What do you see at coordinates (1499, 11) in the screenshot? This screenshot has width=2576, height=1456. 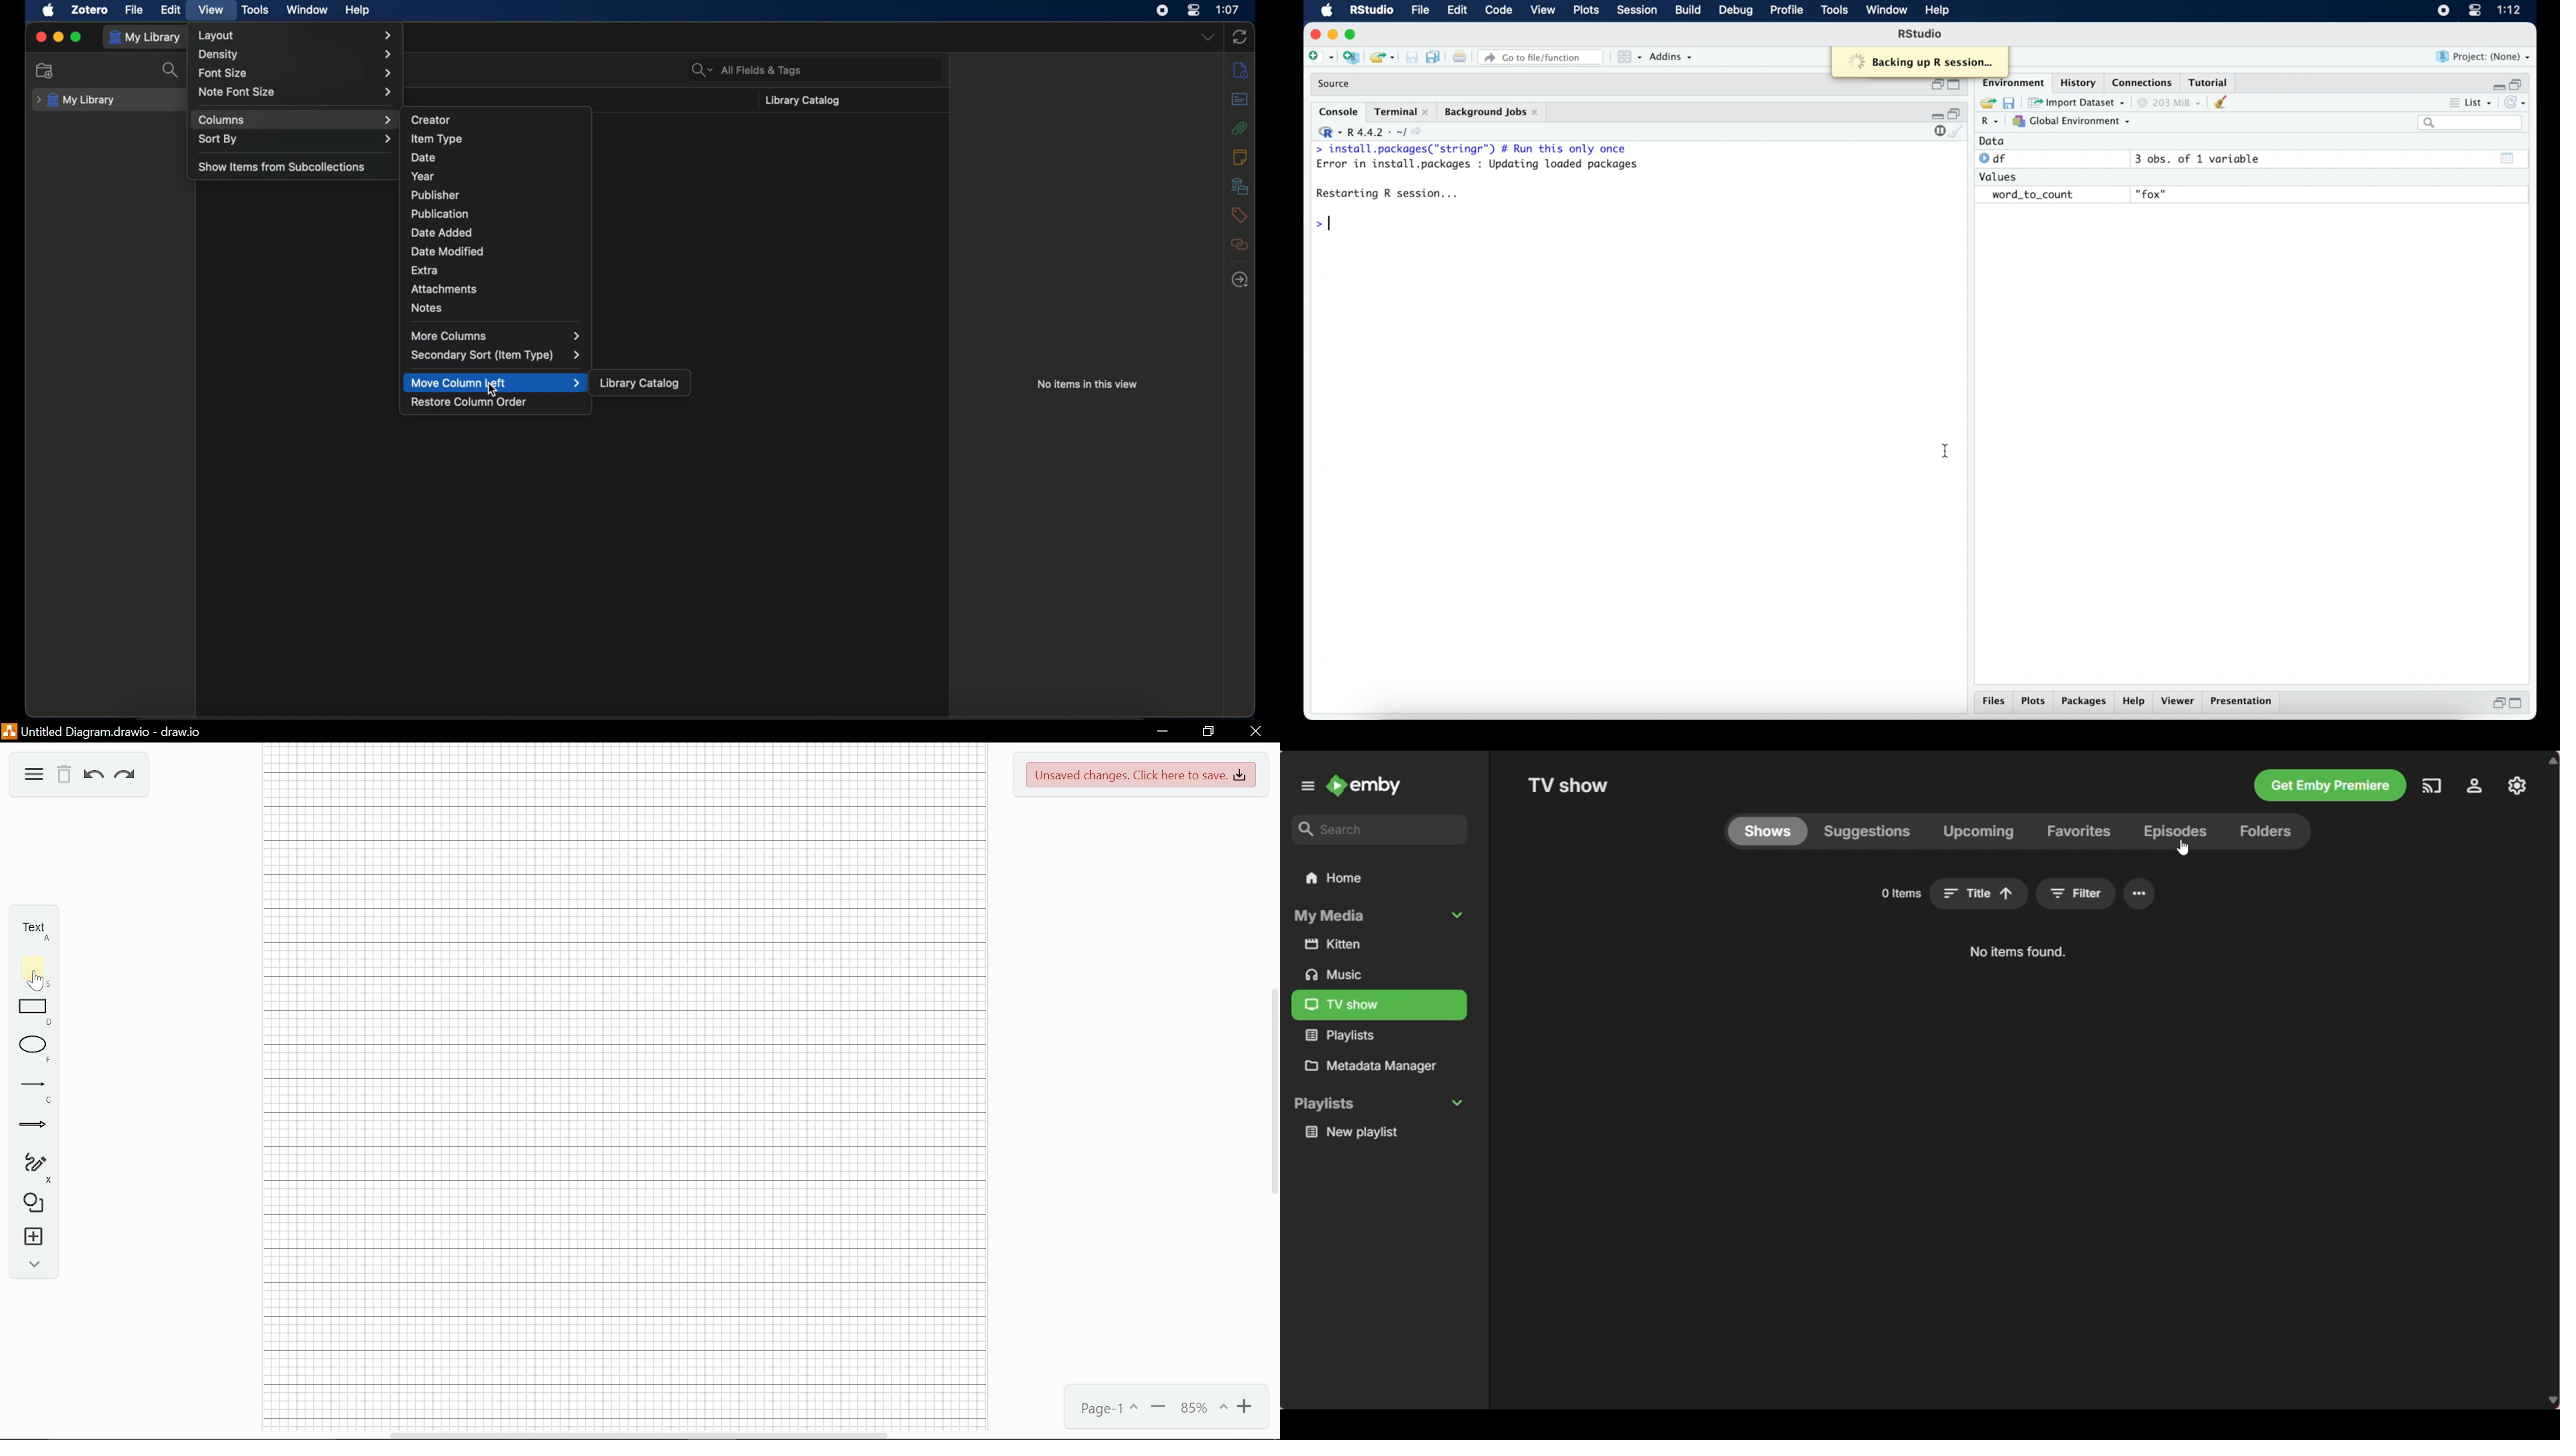 I see `code` at bounding box center [1499, 11].